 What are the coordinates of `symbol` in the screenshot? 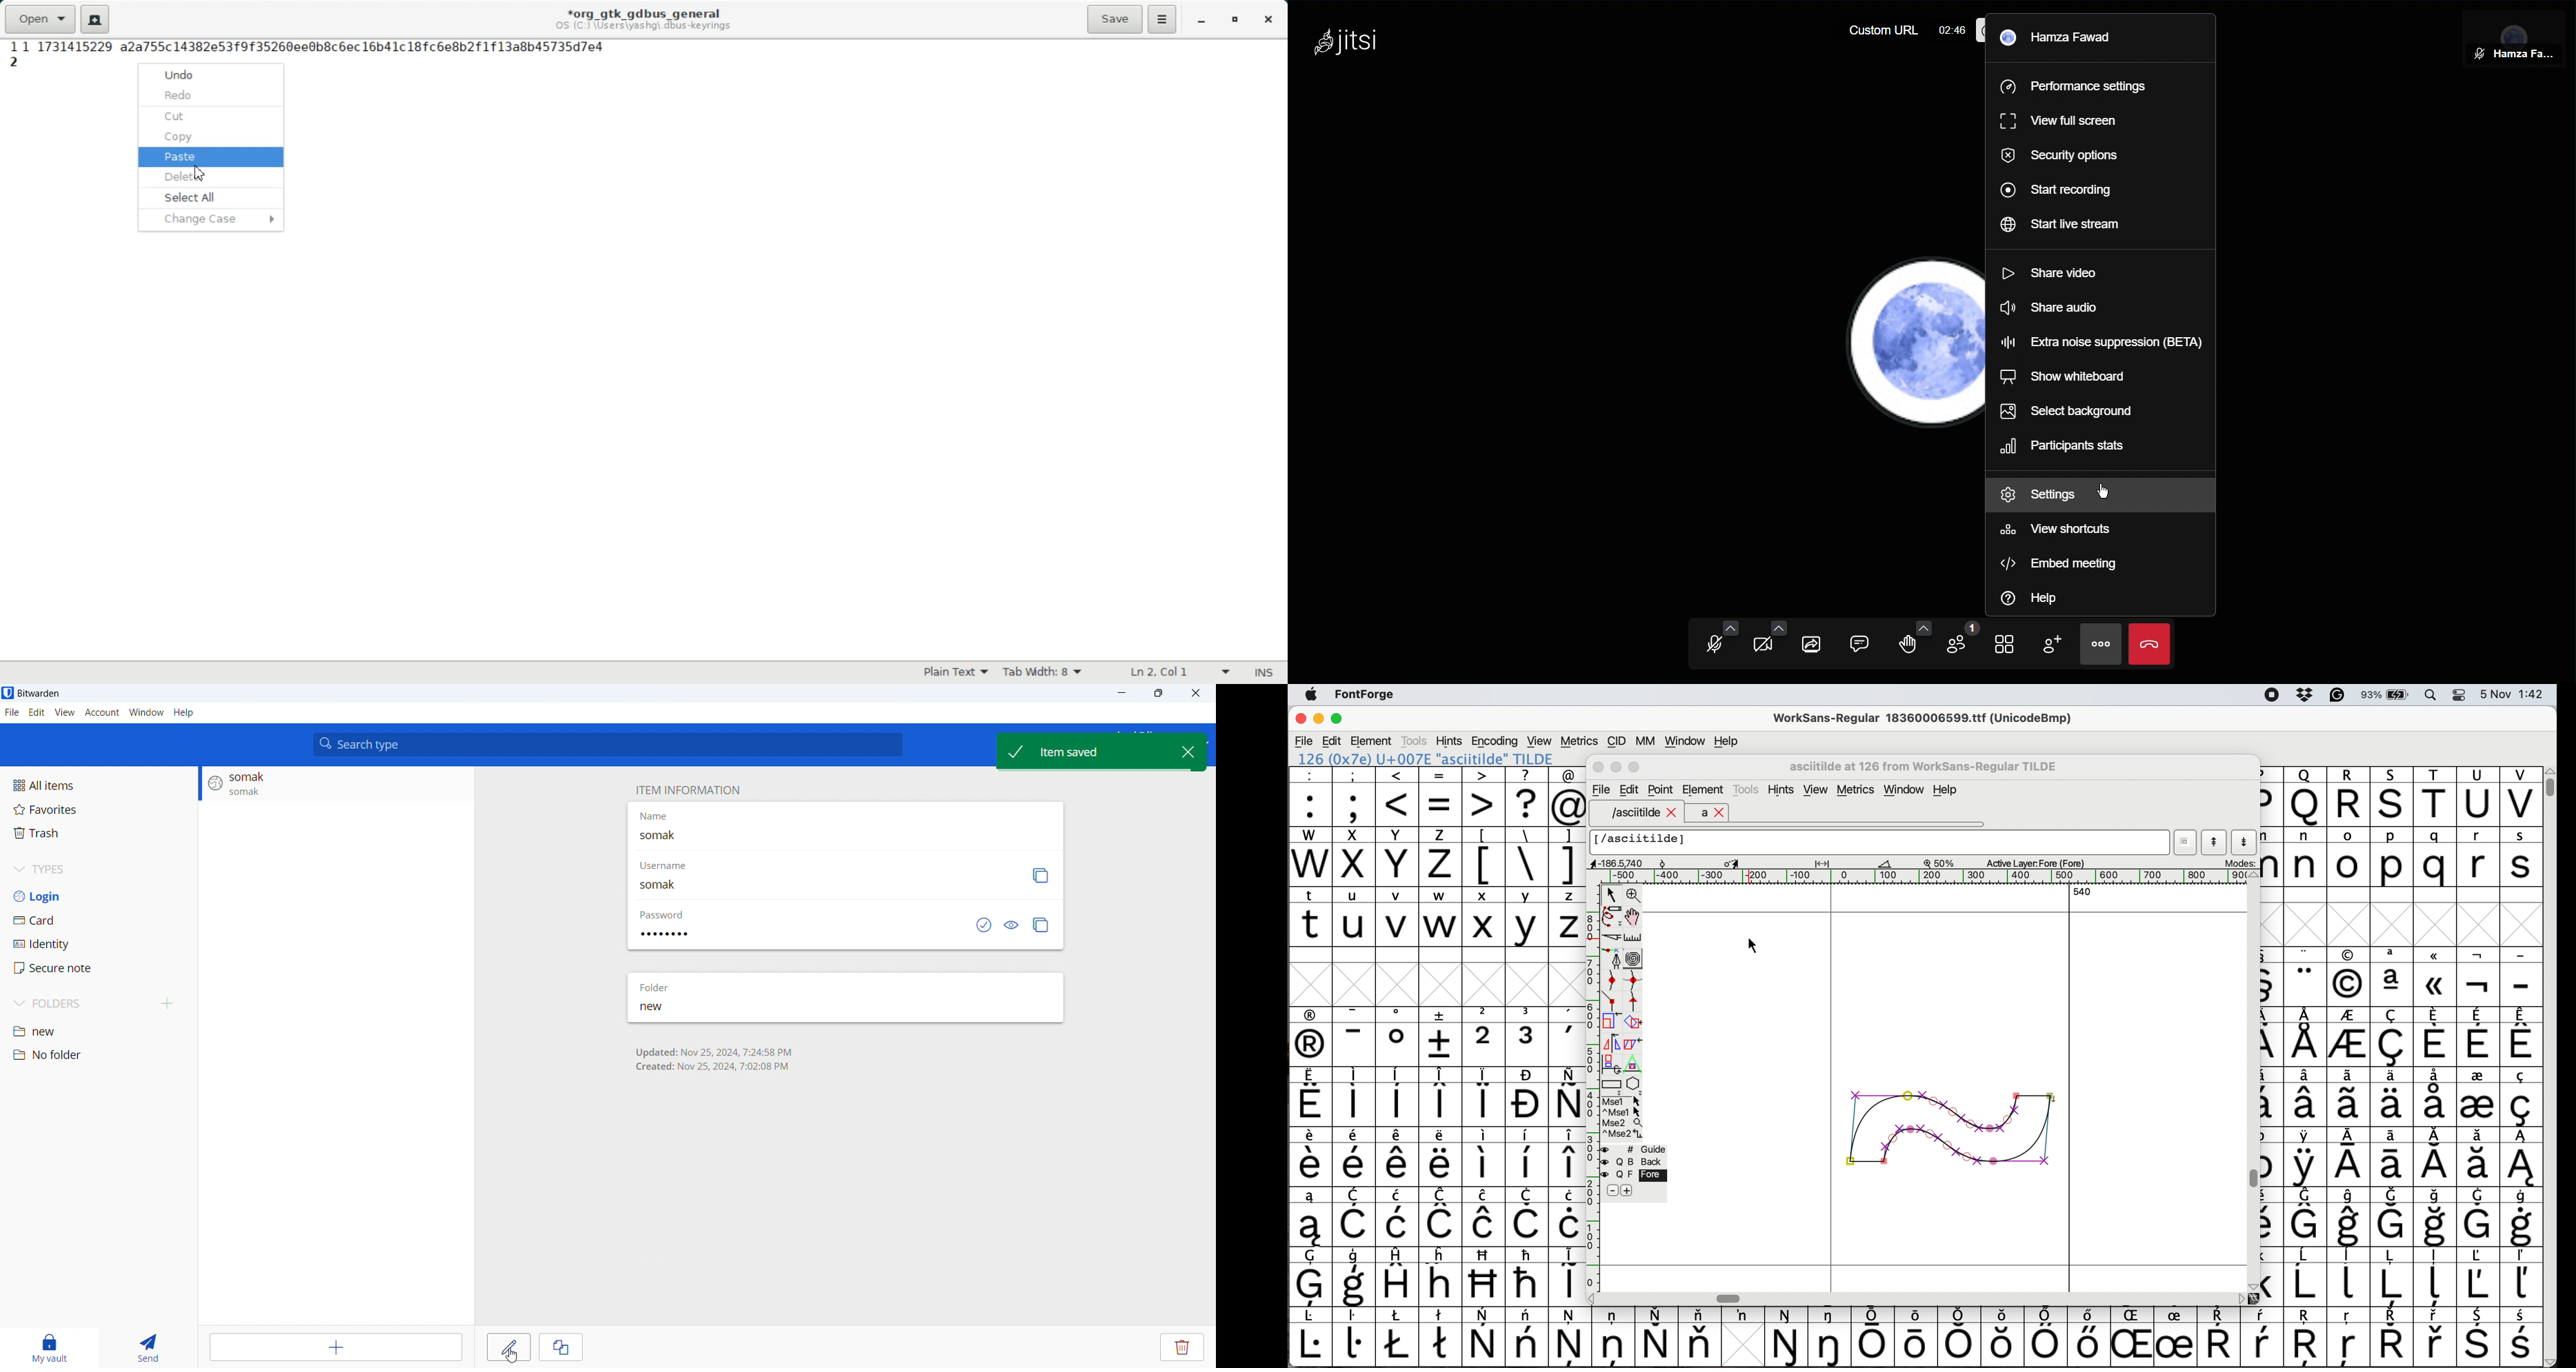 It's located at (1440, 1157).